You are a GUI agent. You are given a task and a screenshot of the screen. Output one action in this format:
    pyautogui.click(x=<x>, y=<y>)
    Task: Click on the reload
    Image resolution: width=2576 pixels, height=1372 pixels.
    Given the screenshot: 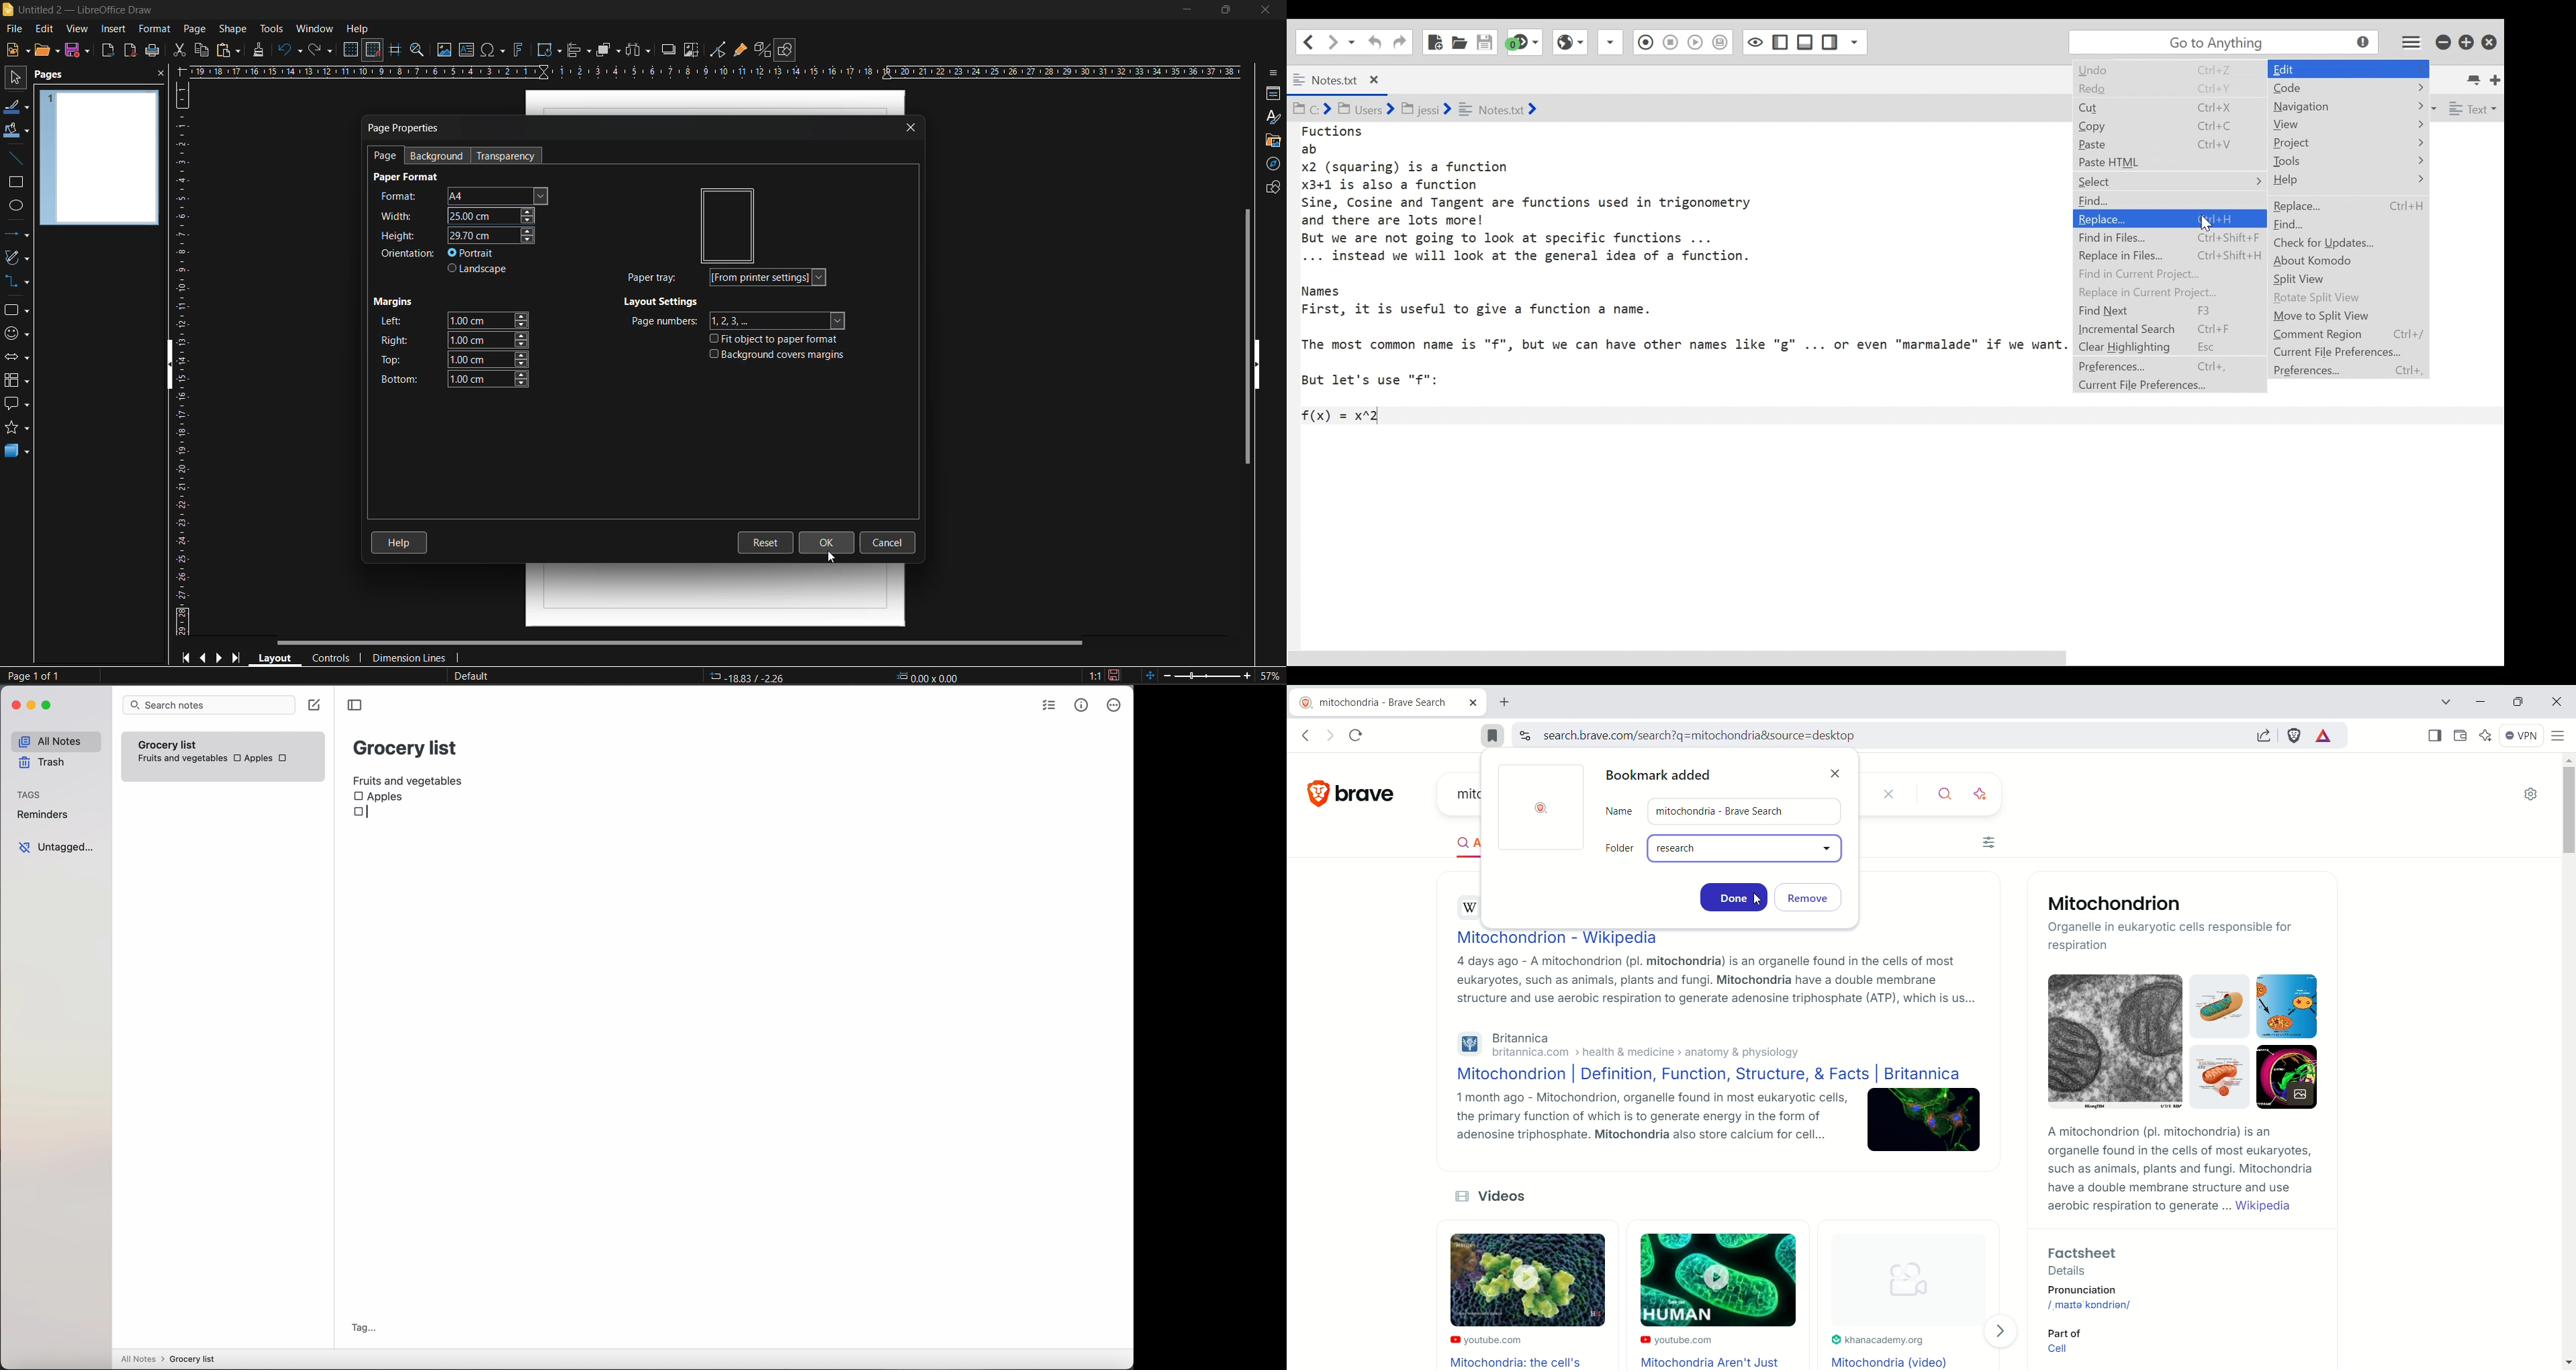 What is the action you would take?
    pyautogui.click(x=1357, y=734)
    